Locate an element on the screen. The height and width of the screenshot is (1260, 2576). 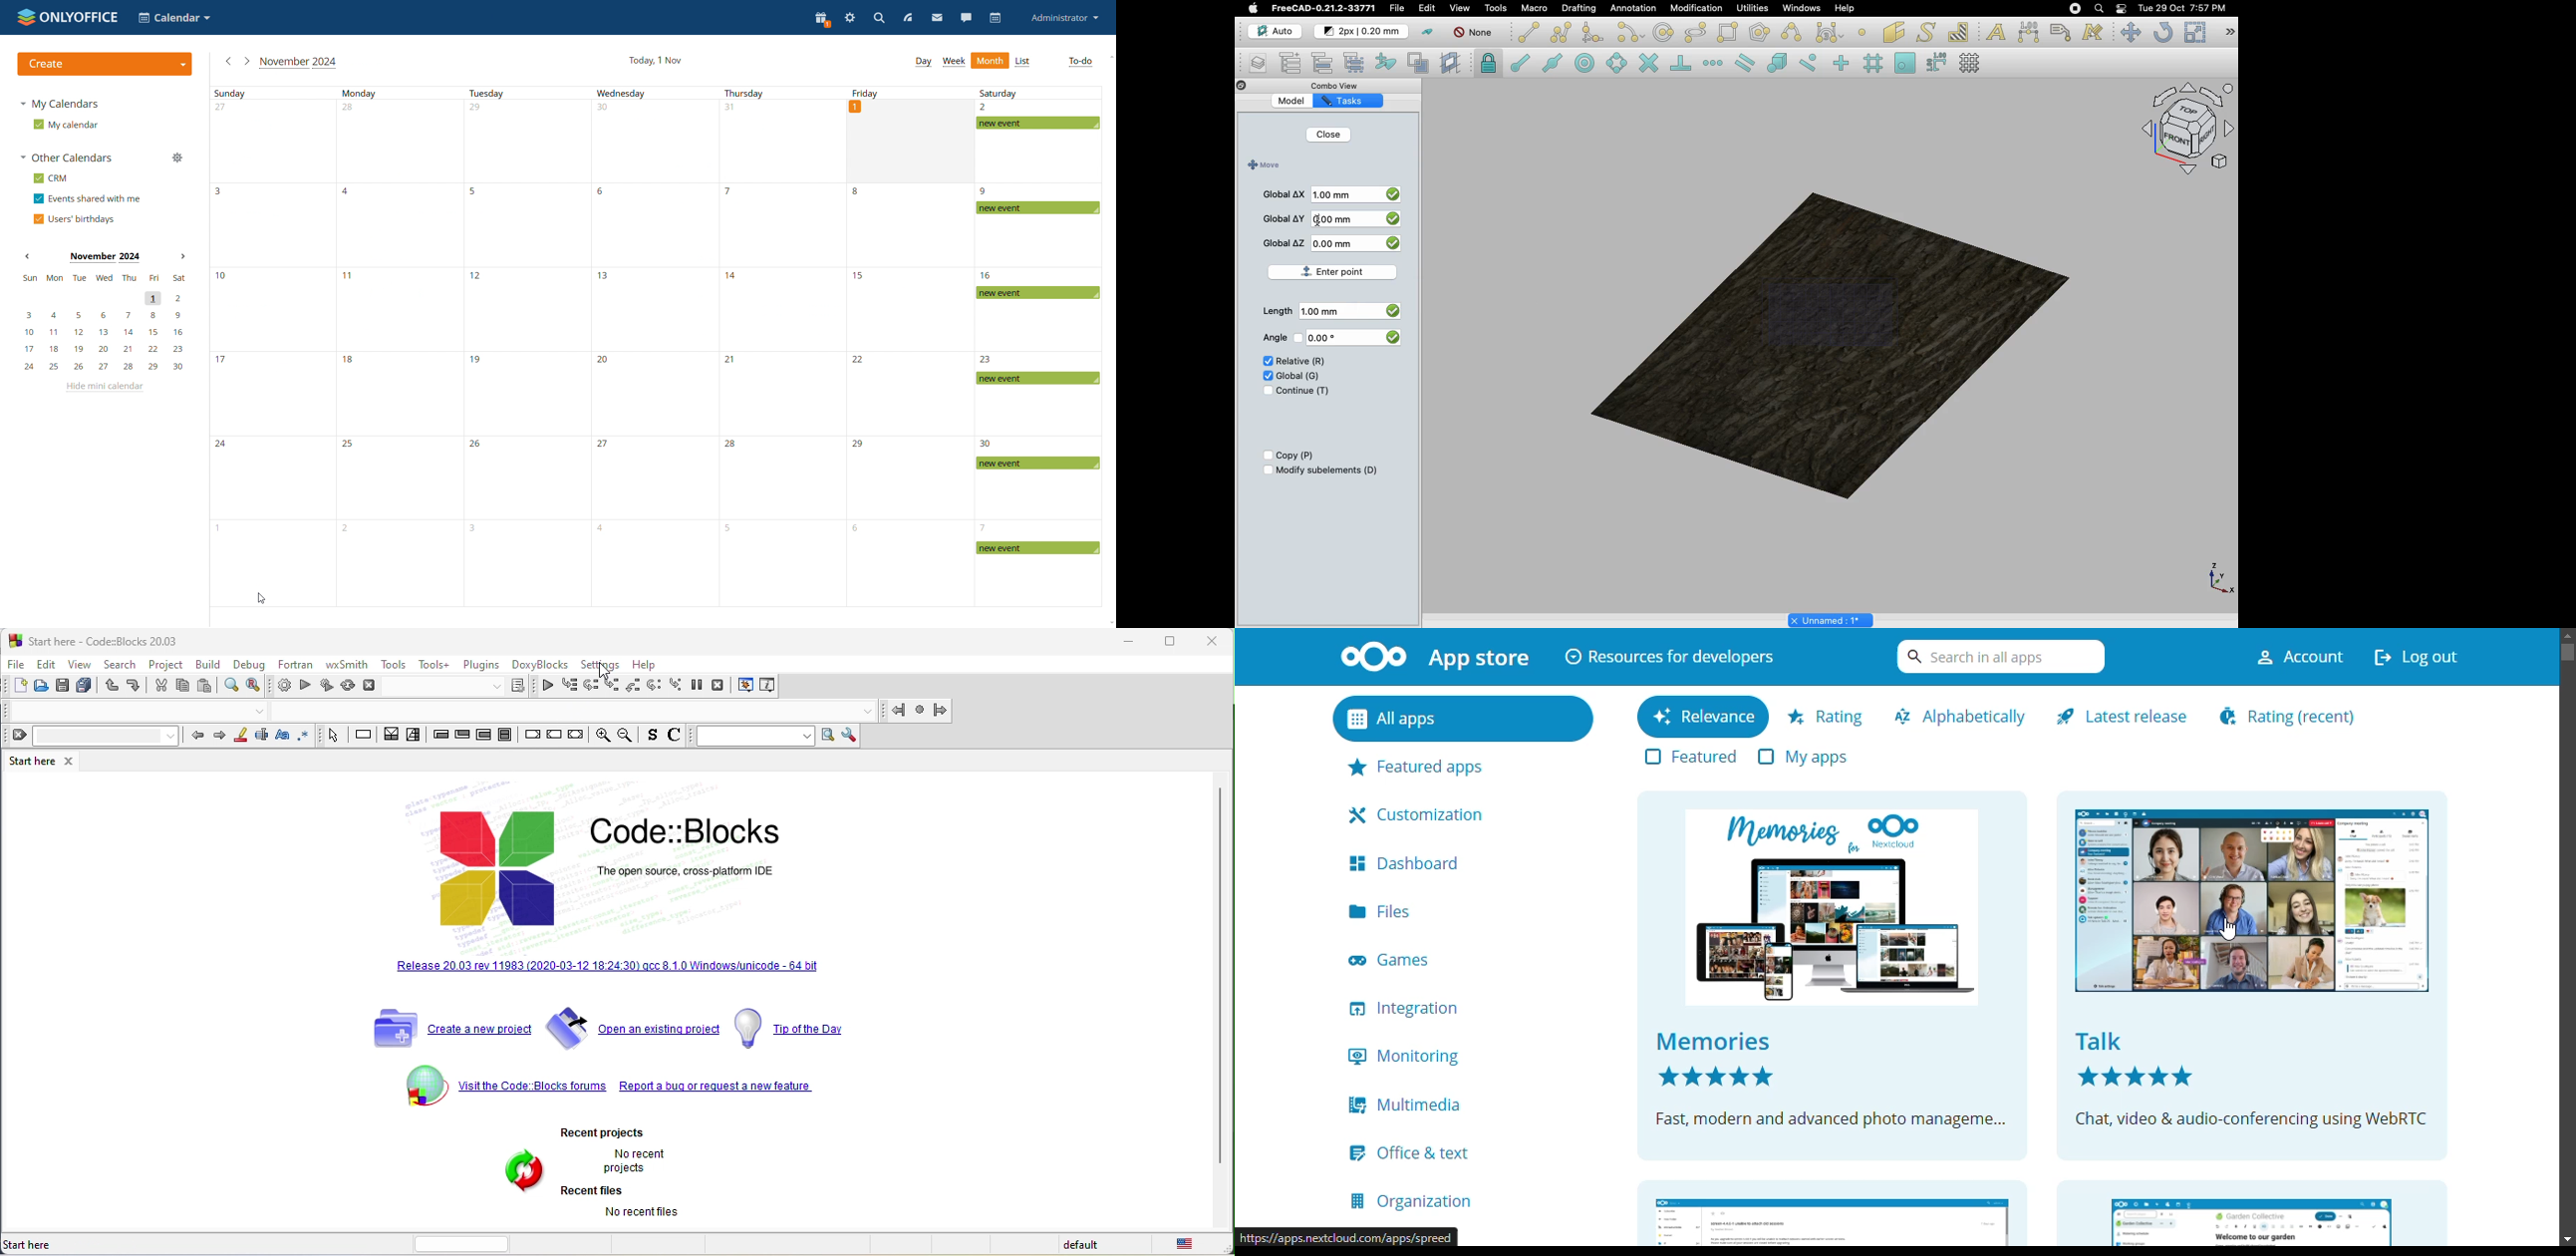
selection is located at coordinates (417, 735).